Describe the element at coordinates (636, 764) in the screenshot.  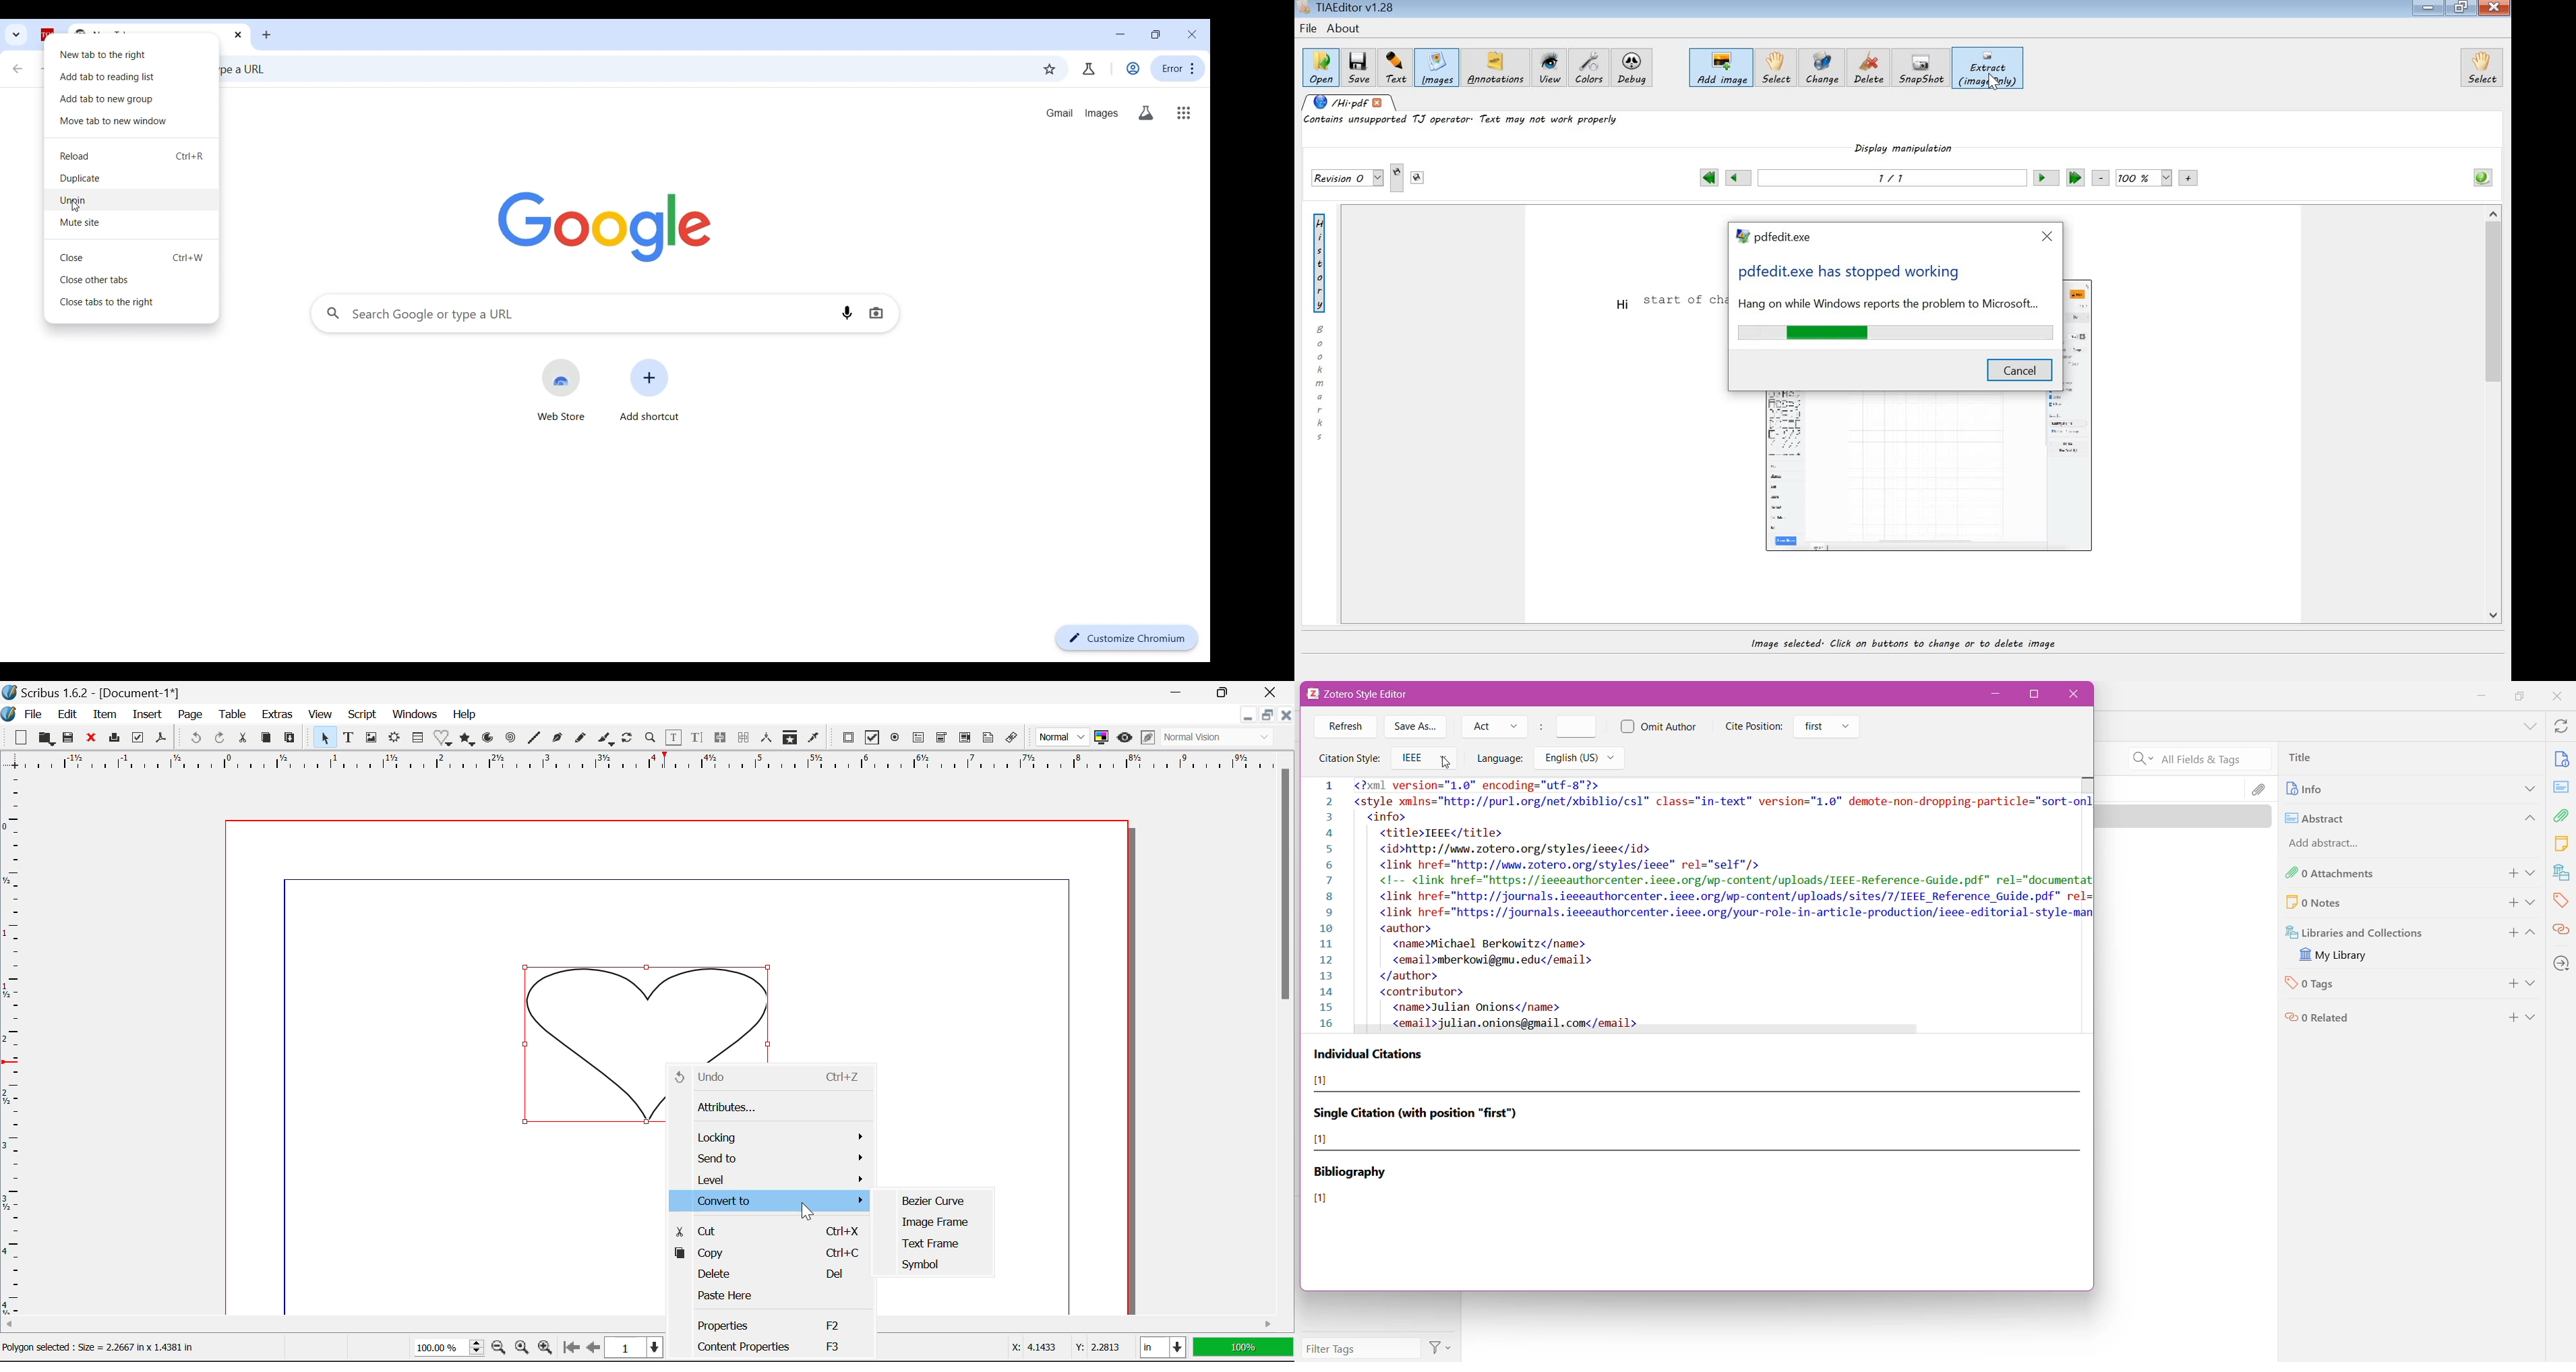
I see `Vertical Page Margins` at that location.